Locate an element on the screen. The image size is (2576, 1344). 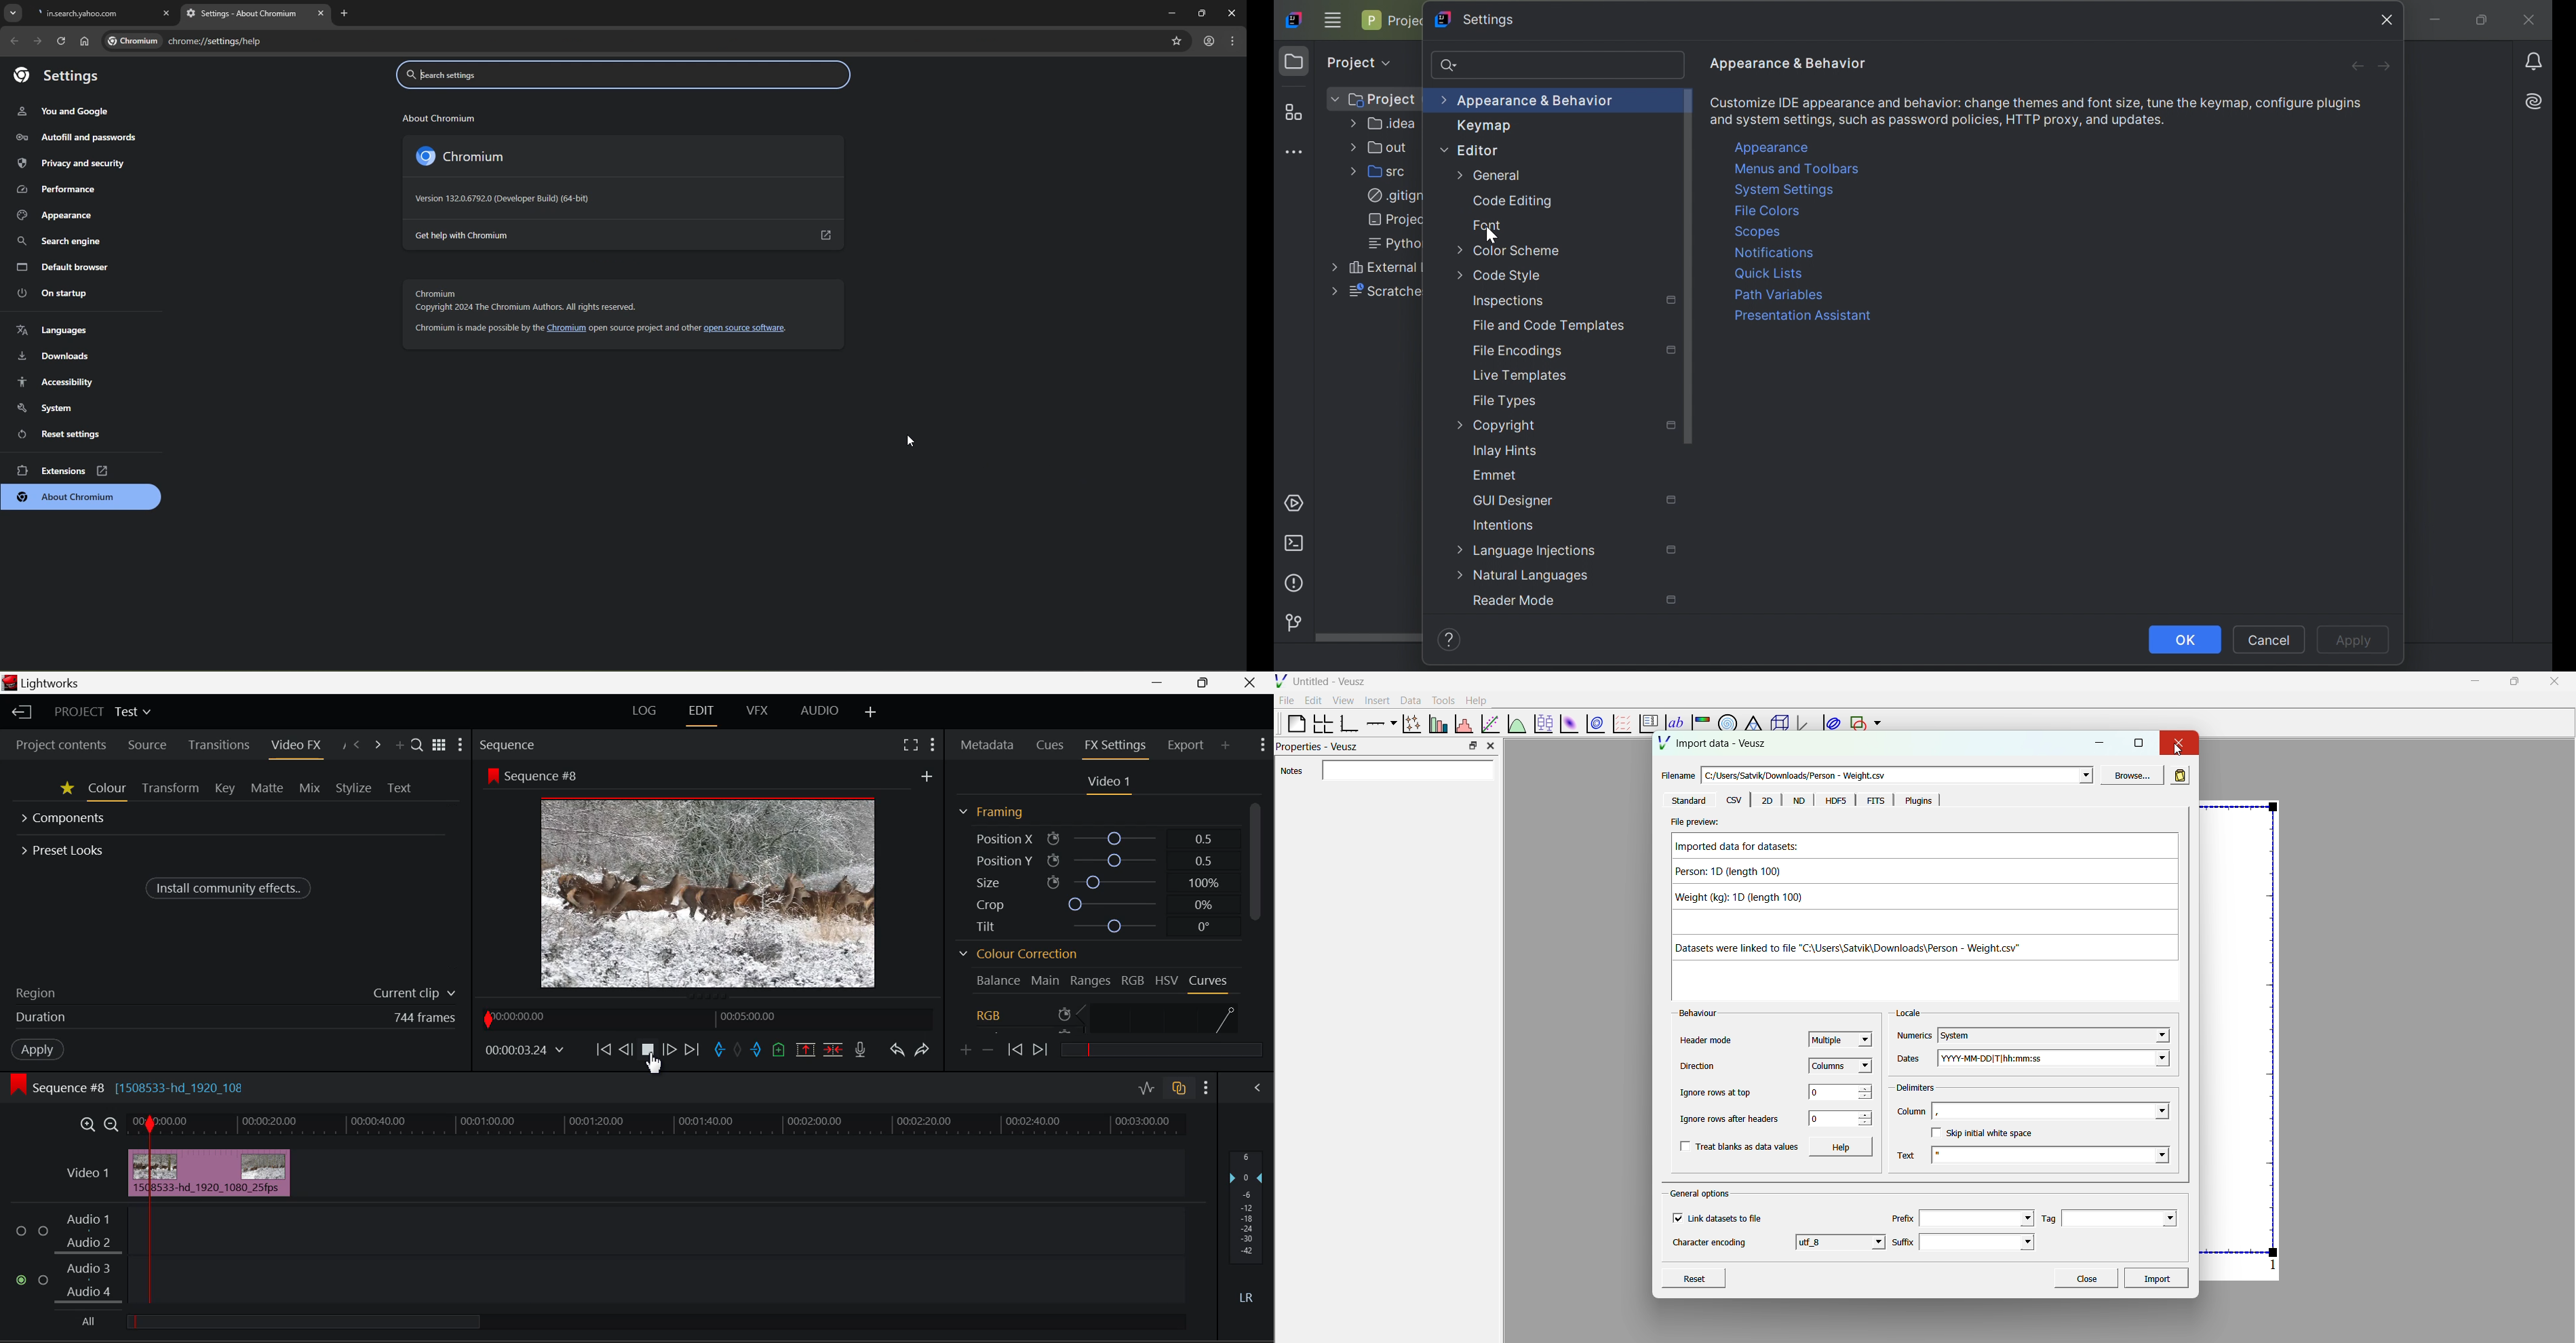
decrease value is located at coordinates (1865, 1096).